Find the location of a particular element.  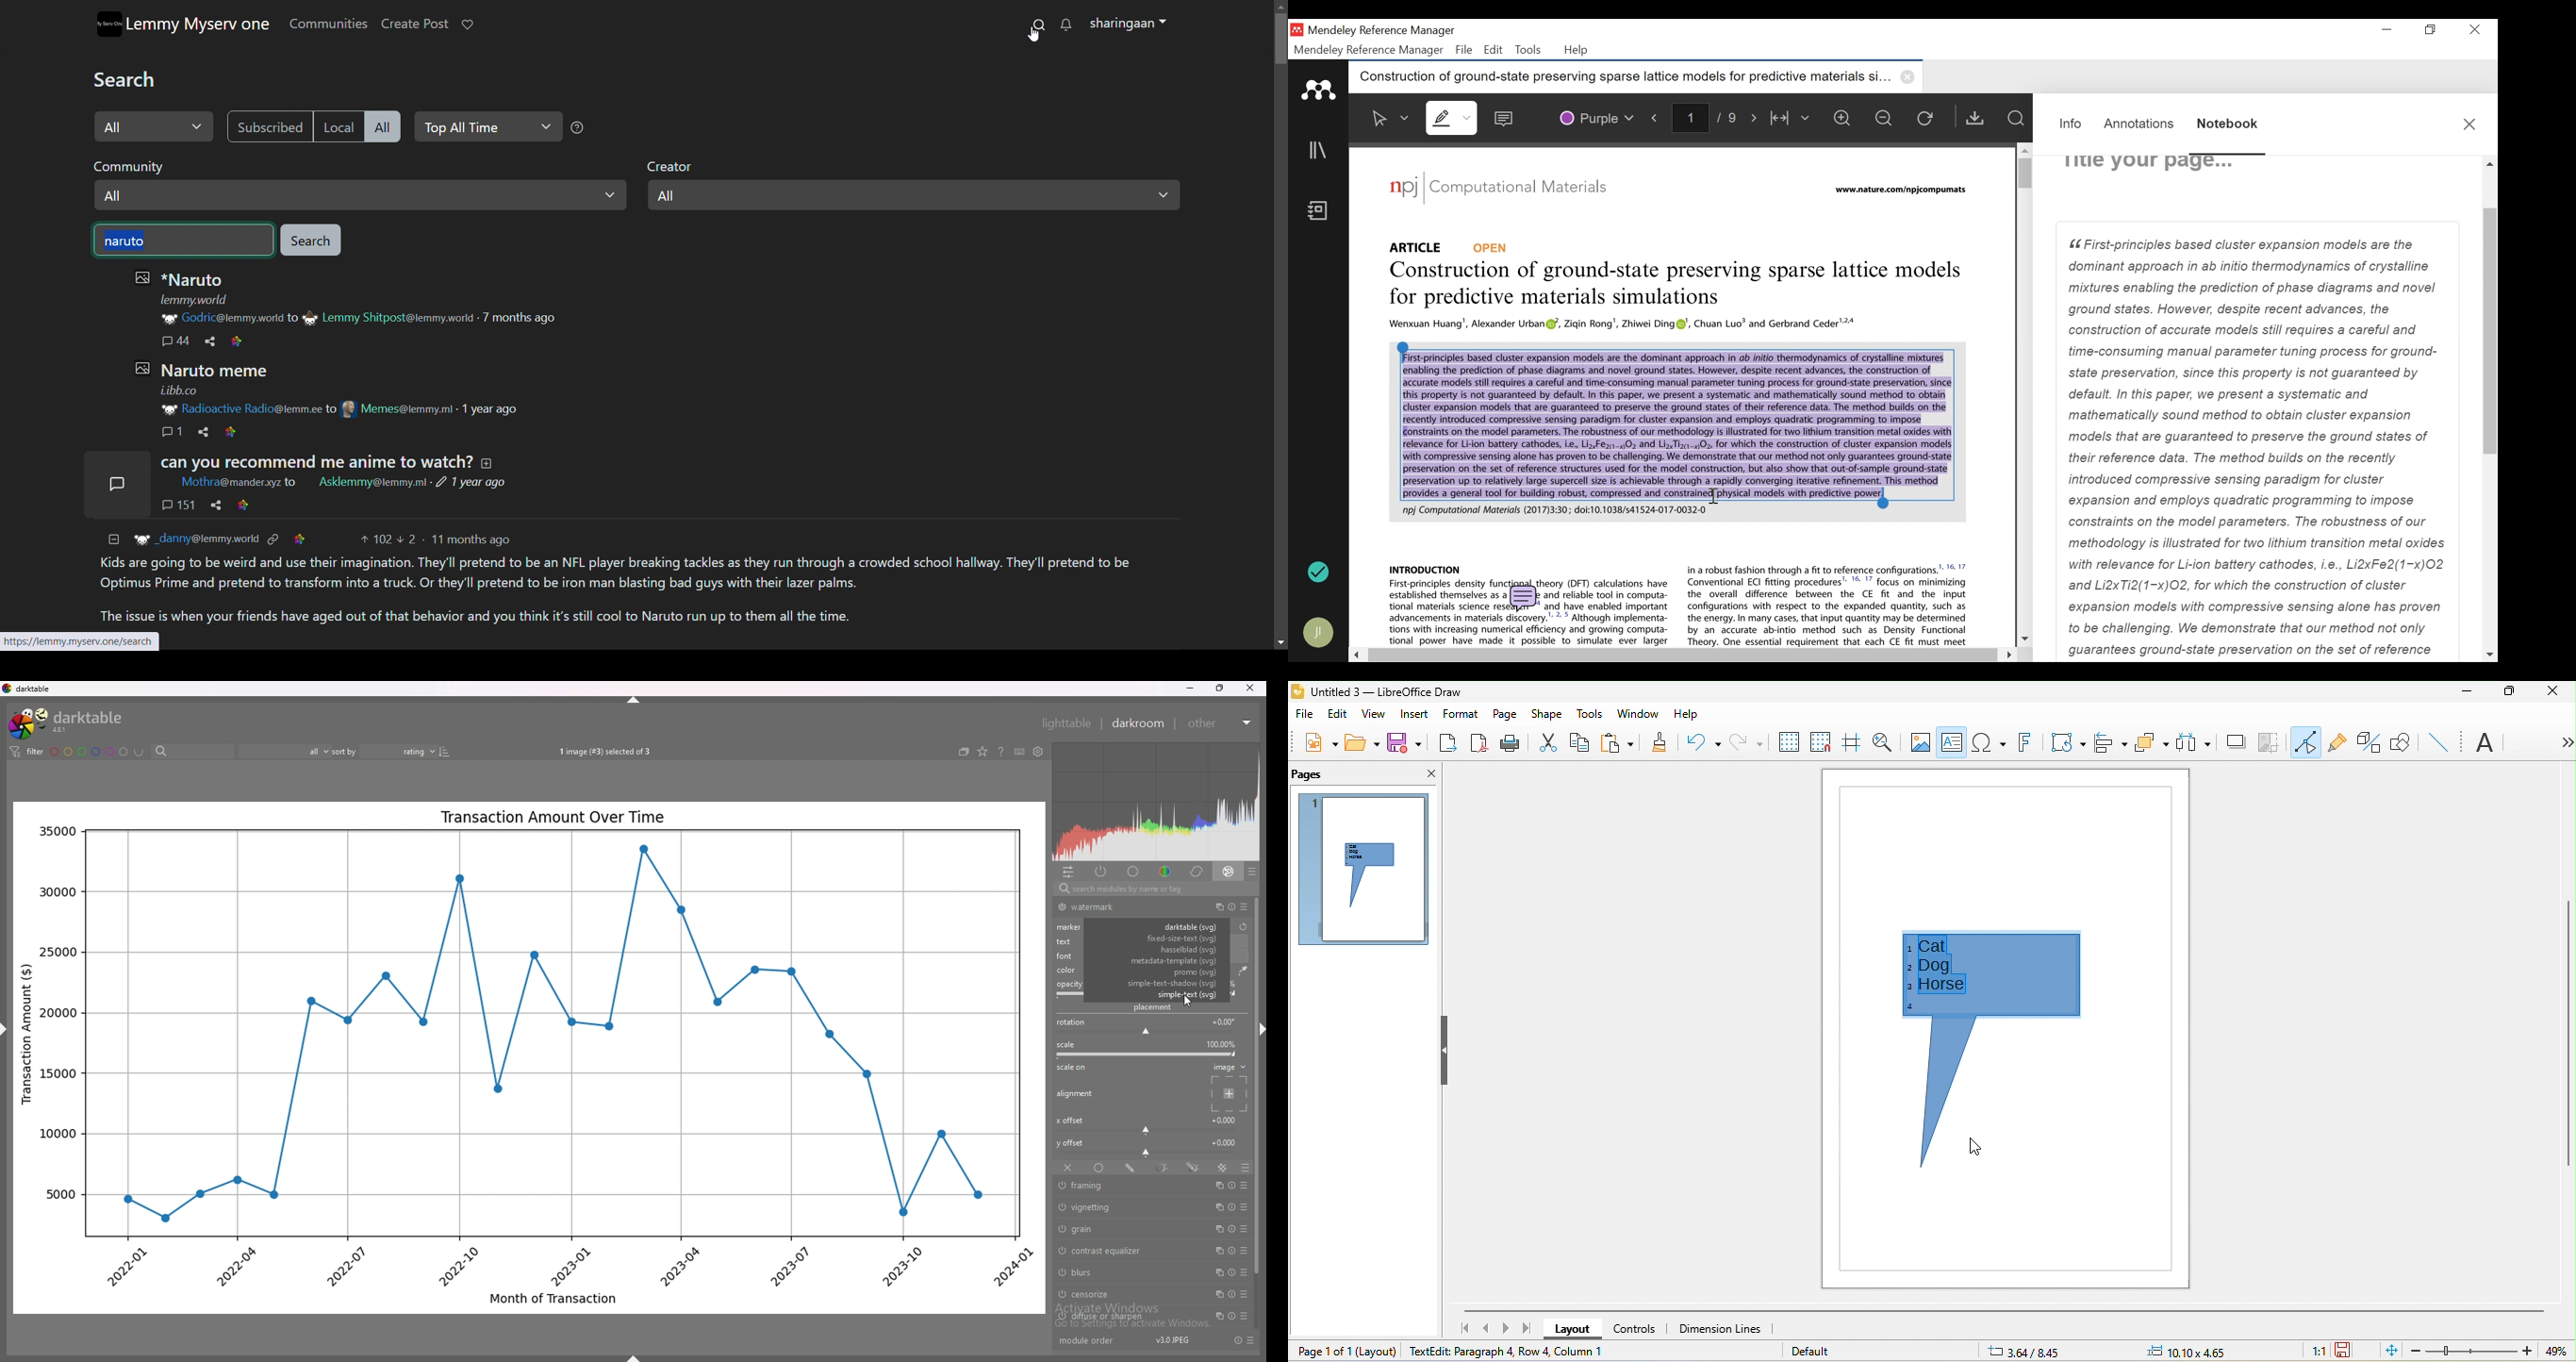

undo is located at coordinates (1701, 740).